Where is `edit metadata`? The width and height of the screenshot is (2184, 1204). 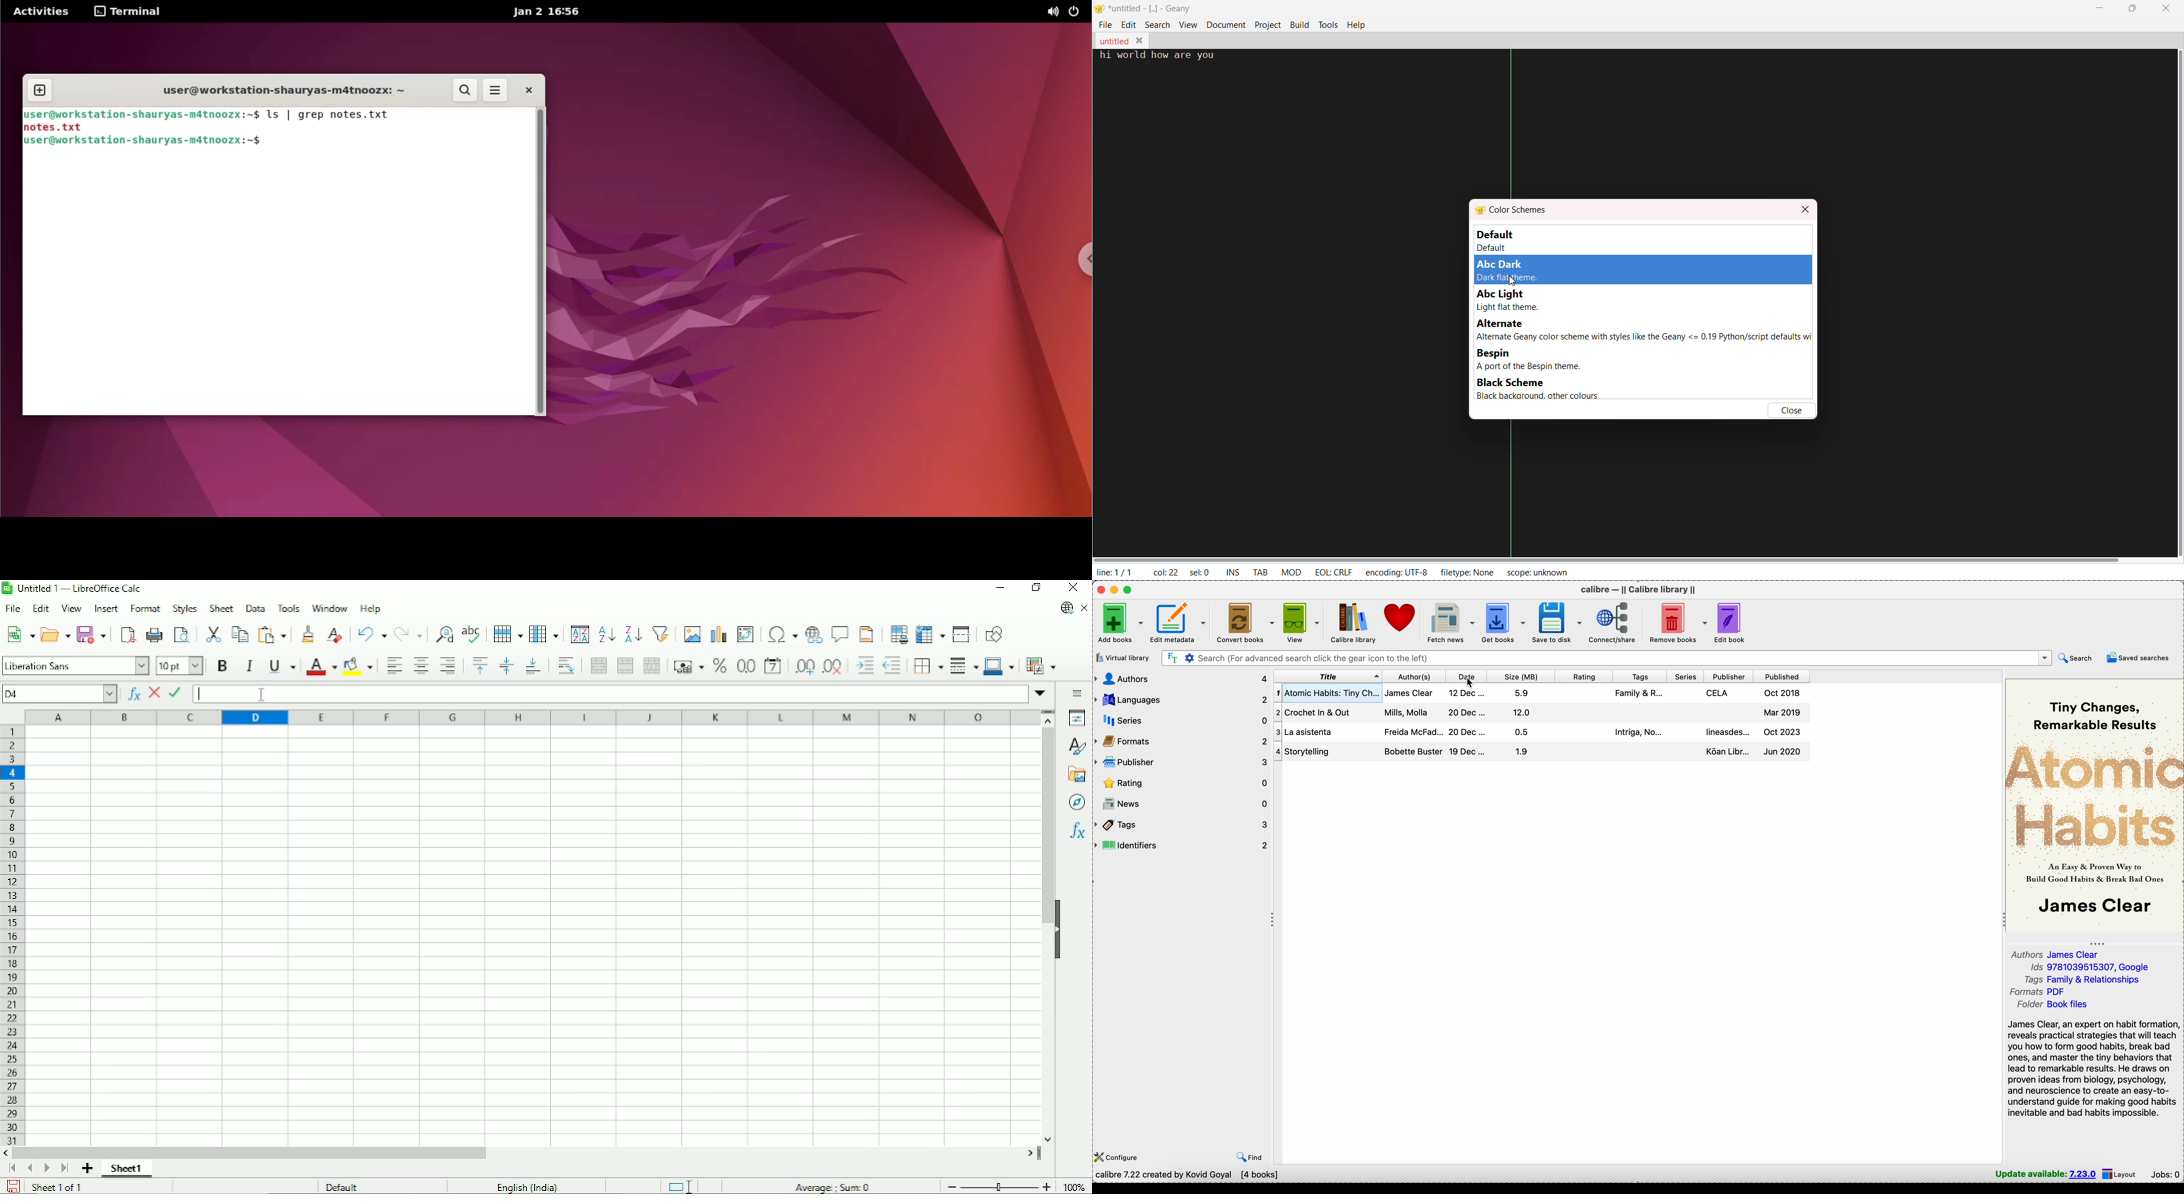 edit metadata is located at coordinates (1180, 623).